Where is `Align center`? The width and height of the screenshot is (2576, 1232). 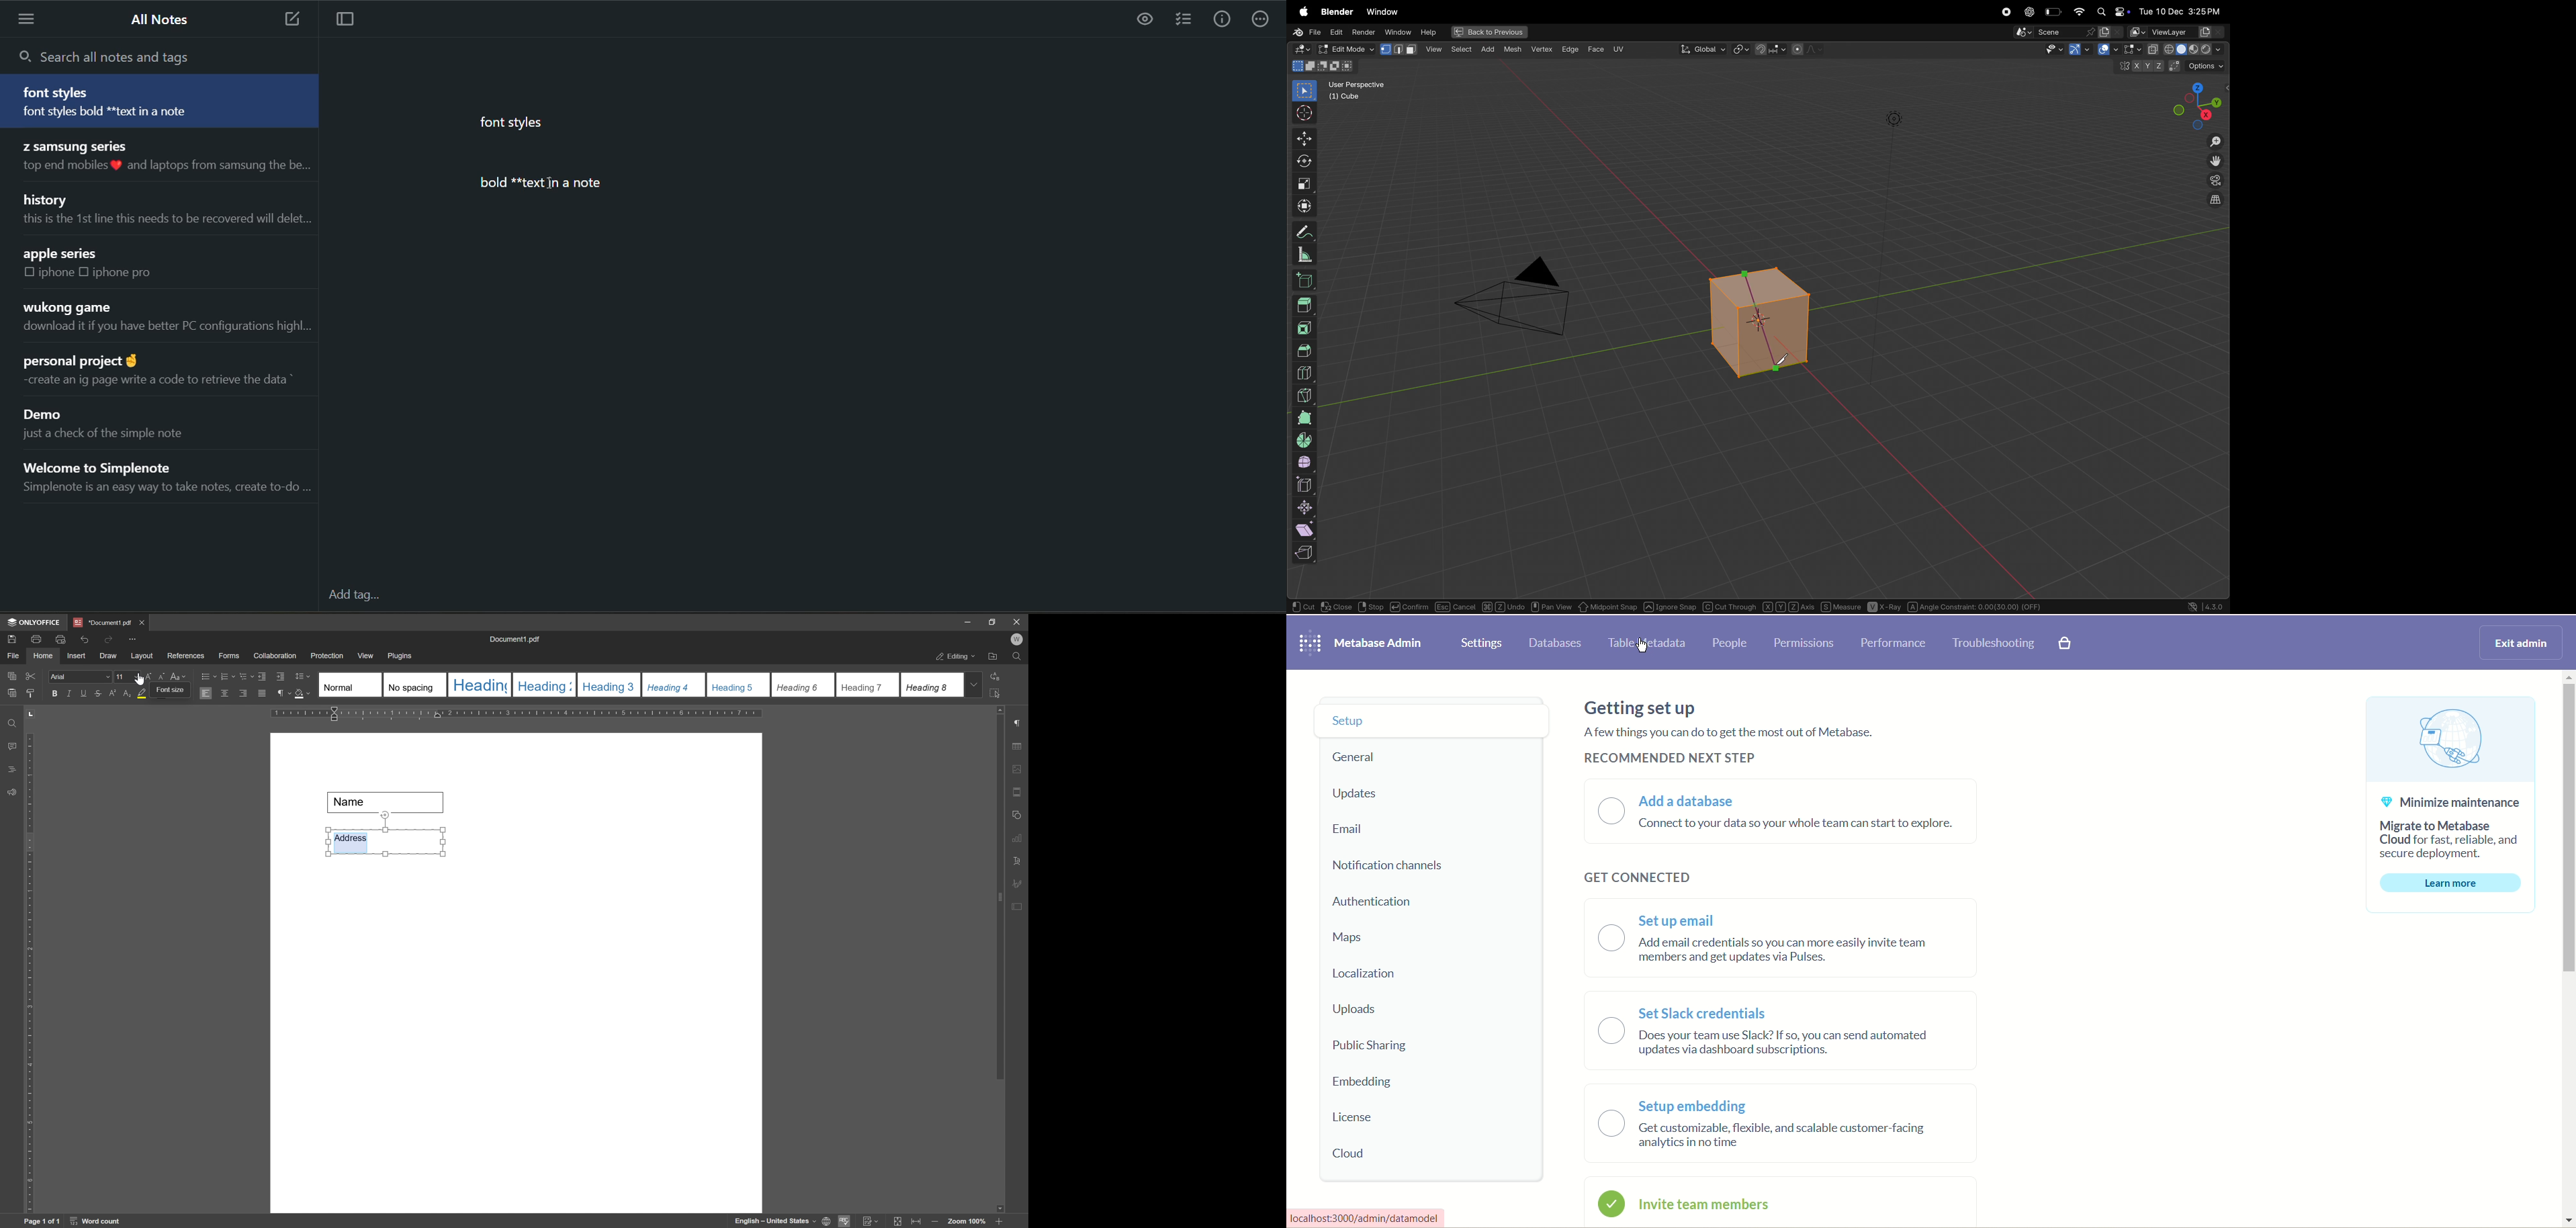
Align center is located at coordinates (225, 692).